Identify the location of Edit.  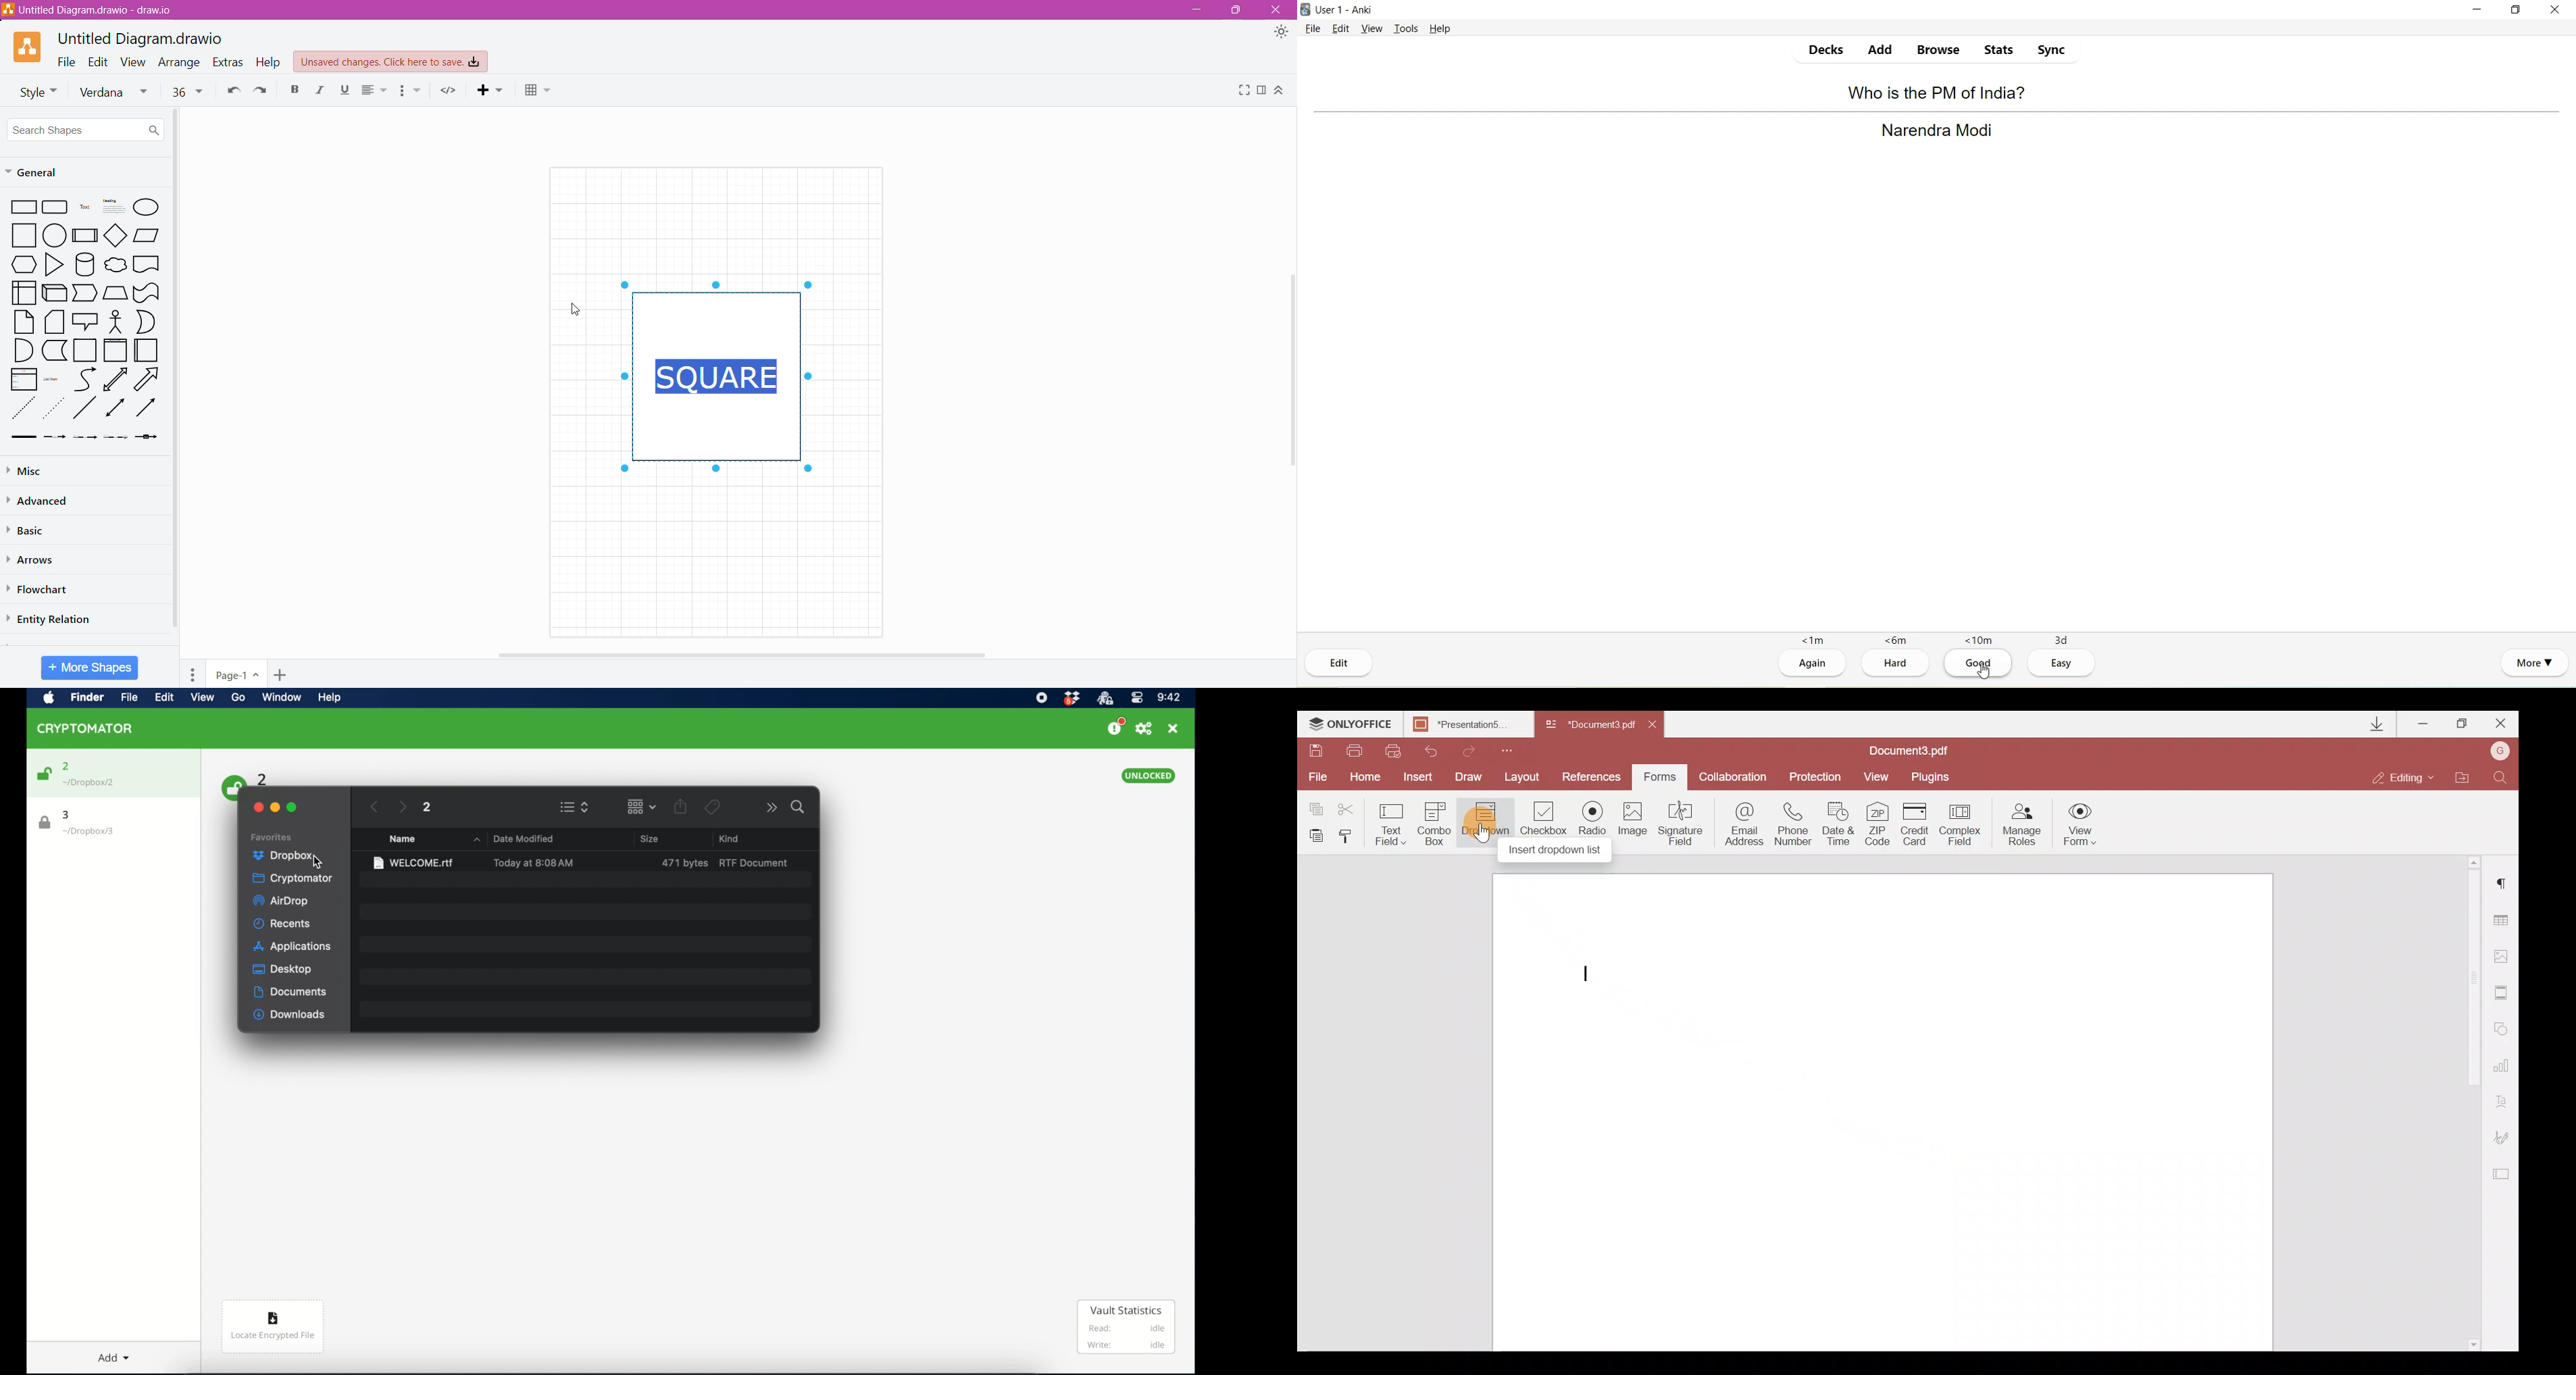
(1342, 29).